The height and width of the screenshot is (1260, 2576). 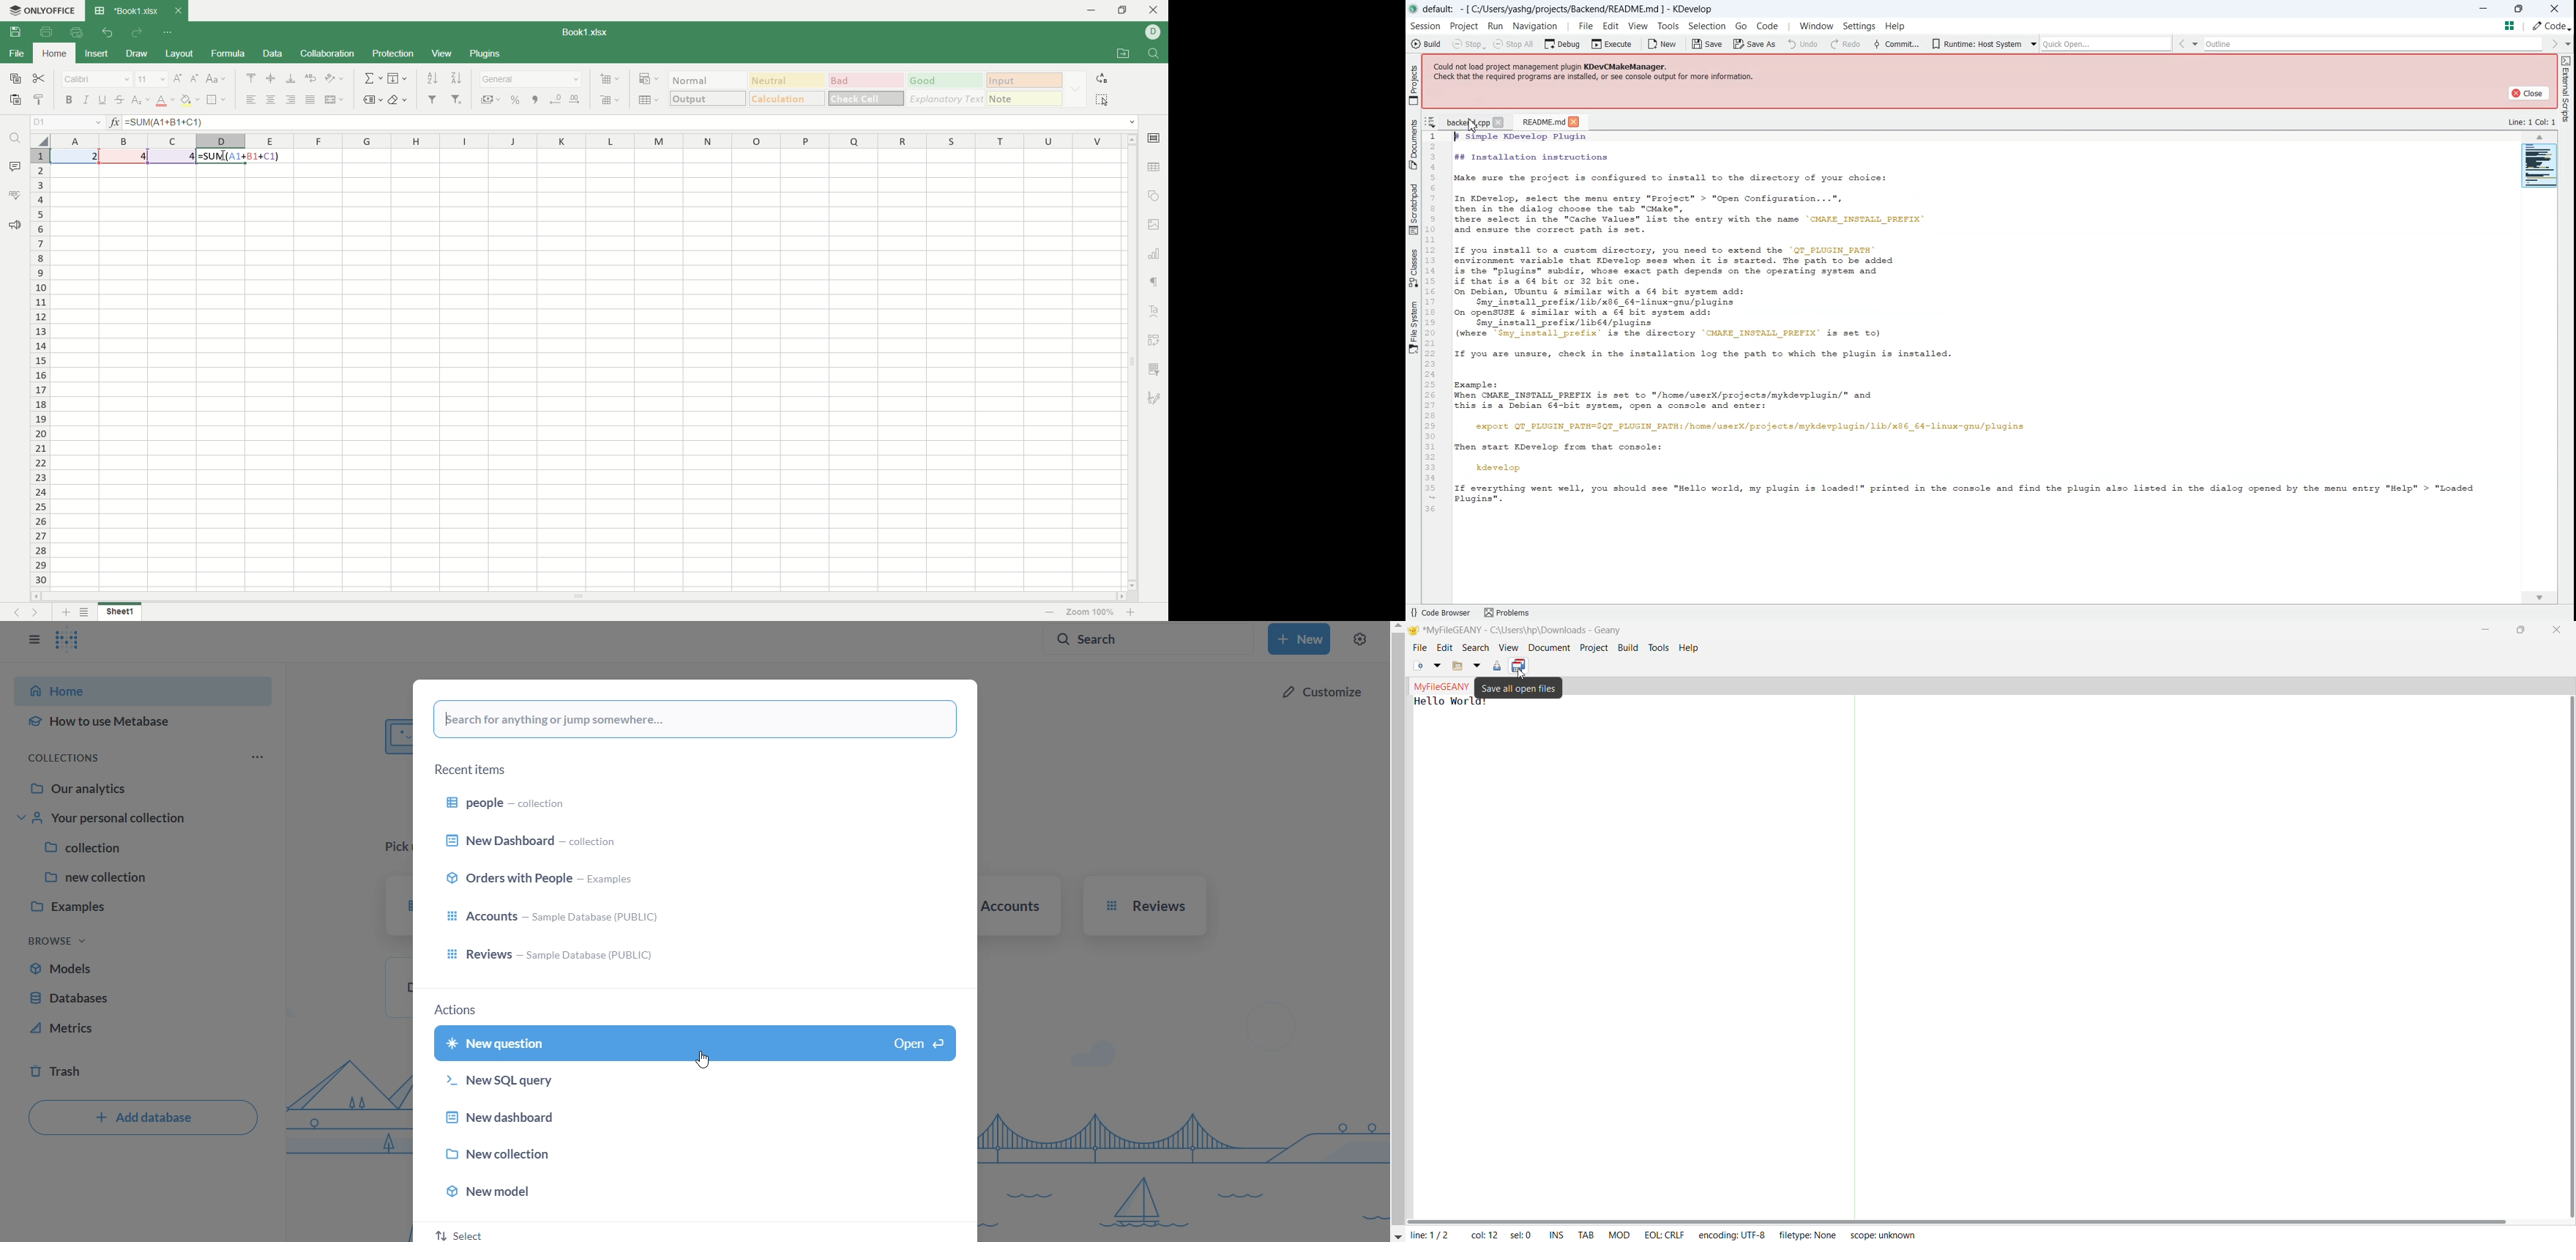 I want to click on fill color, so click(x=190, y=100).